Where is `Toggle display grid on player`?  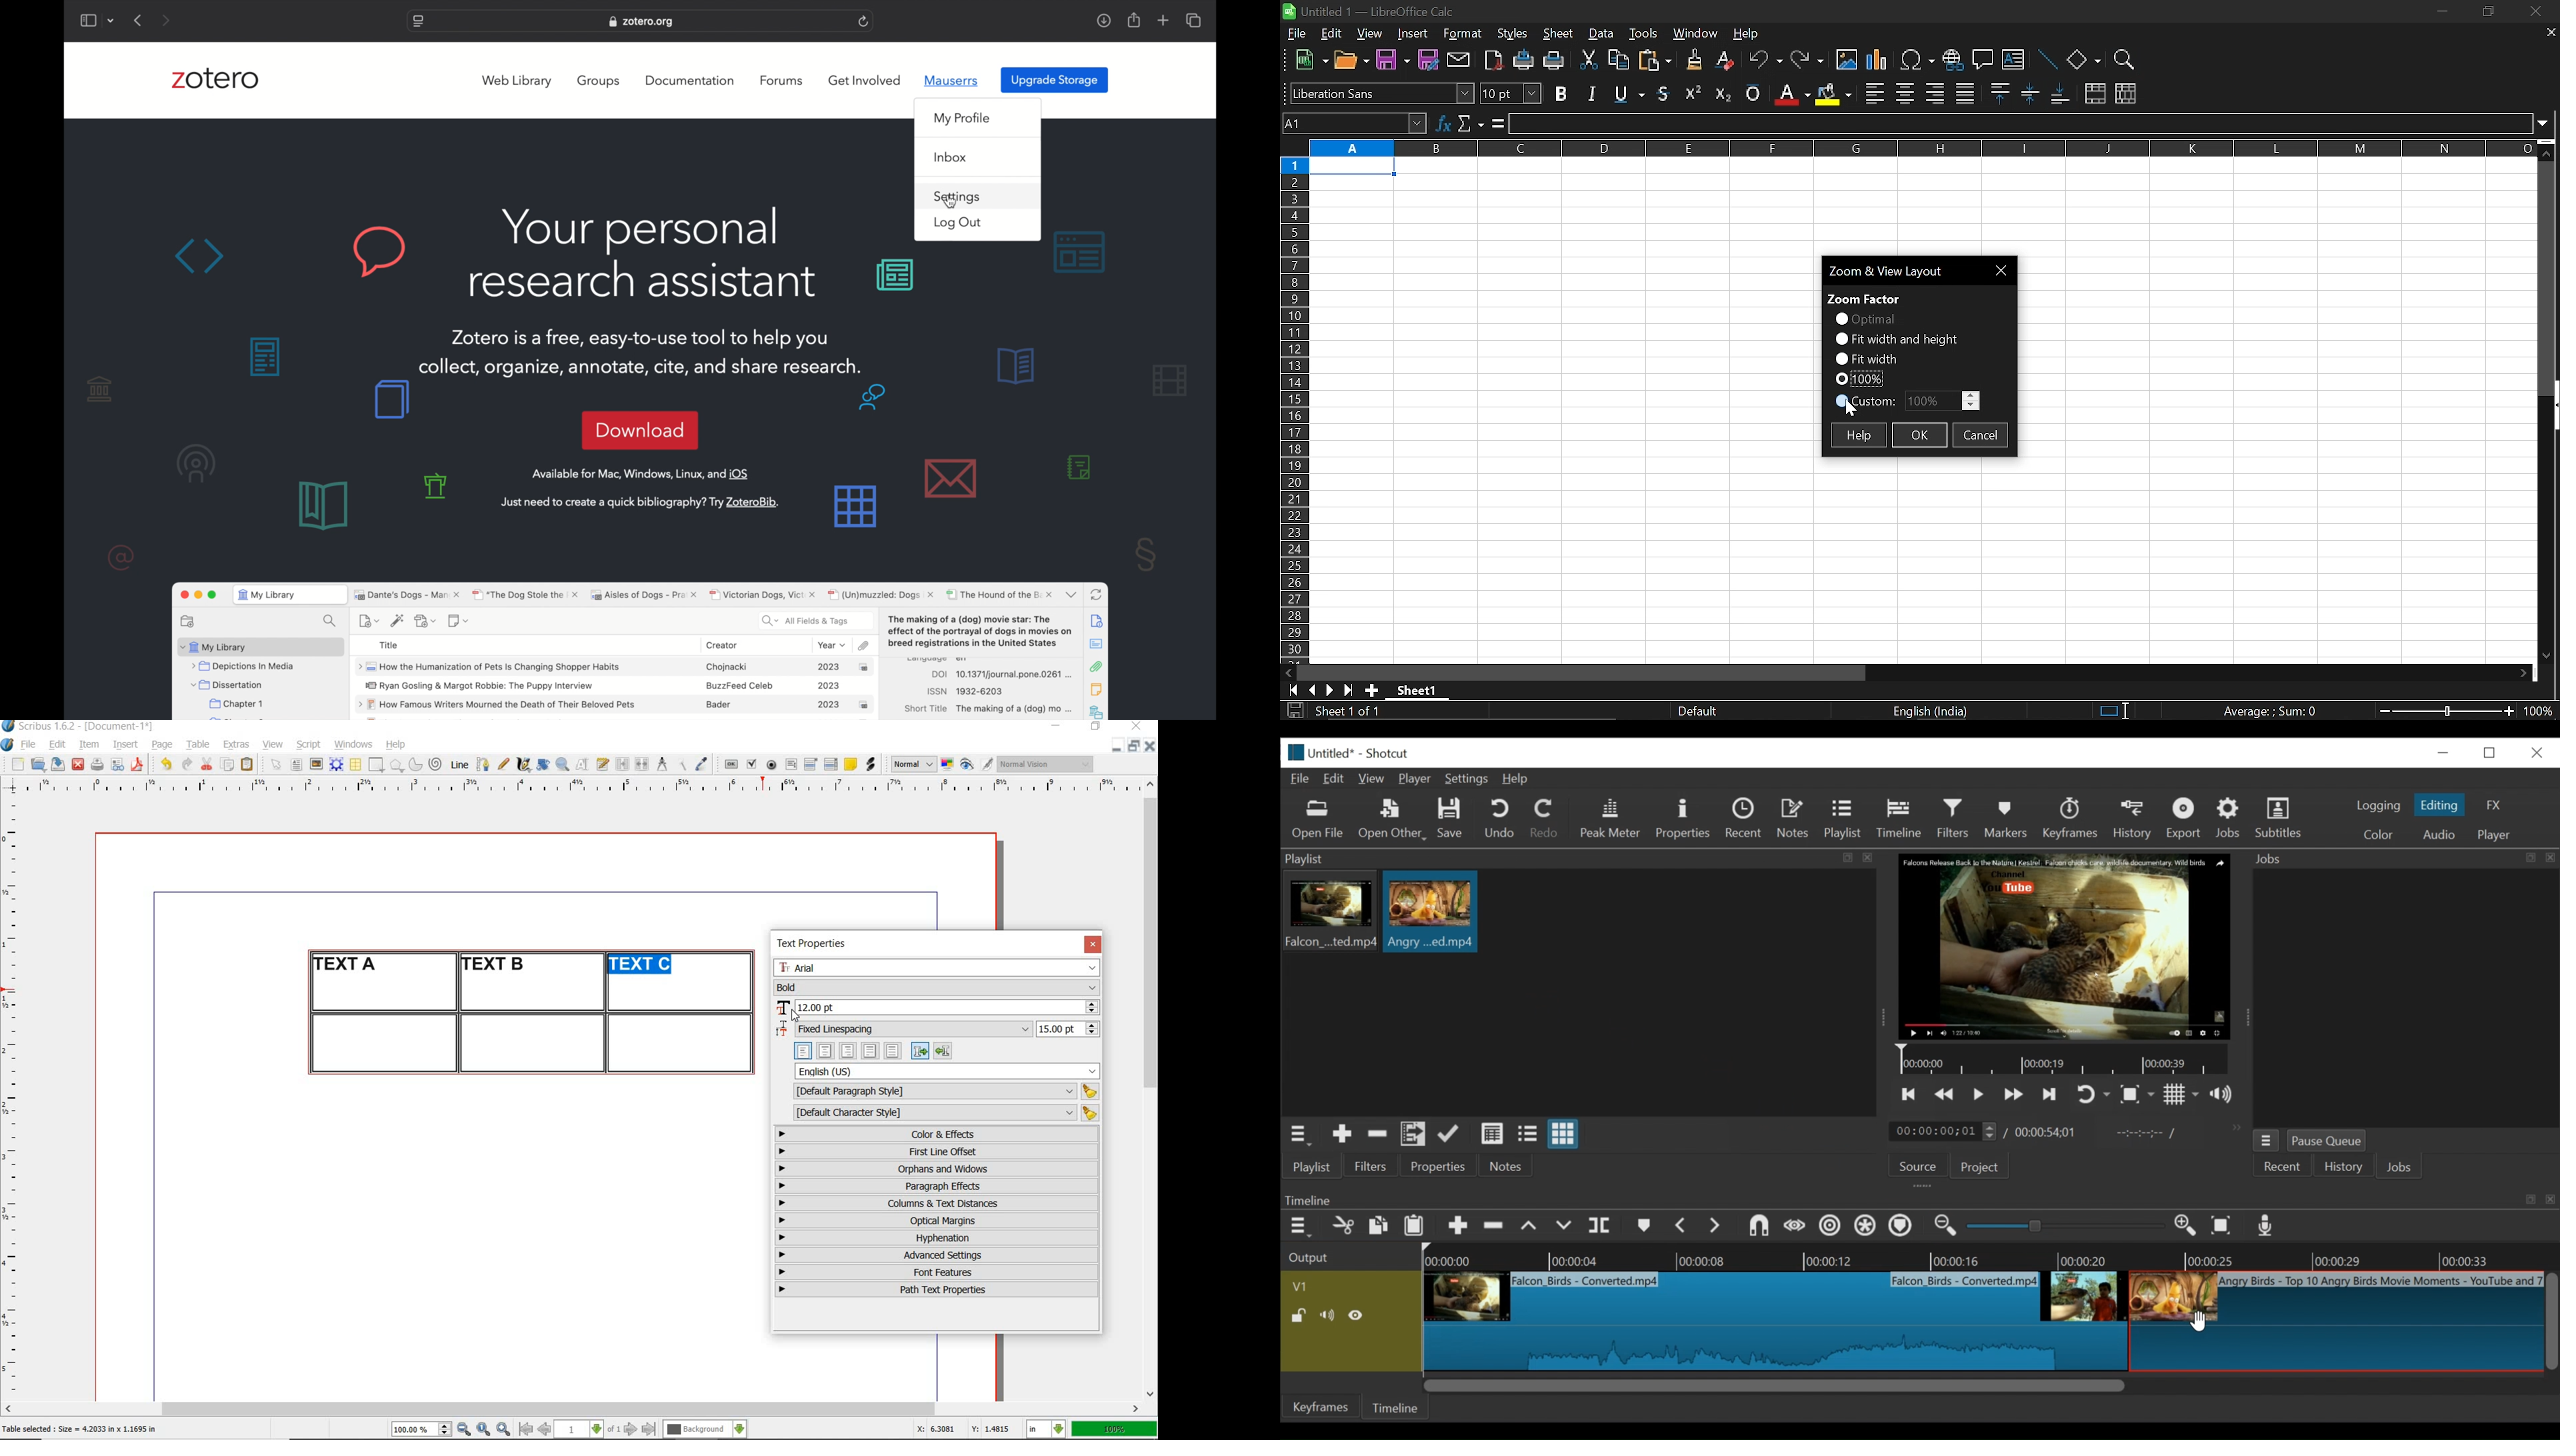 Toggle display grid on player is located at coordinates (2181, 1094).